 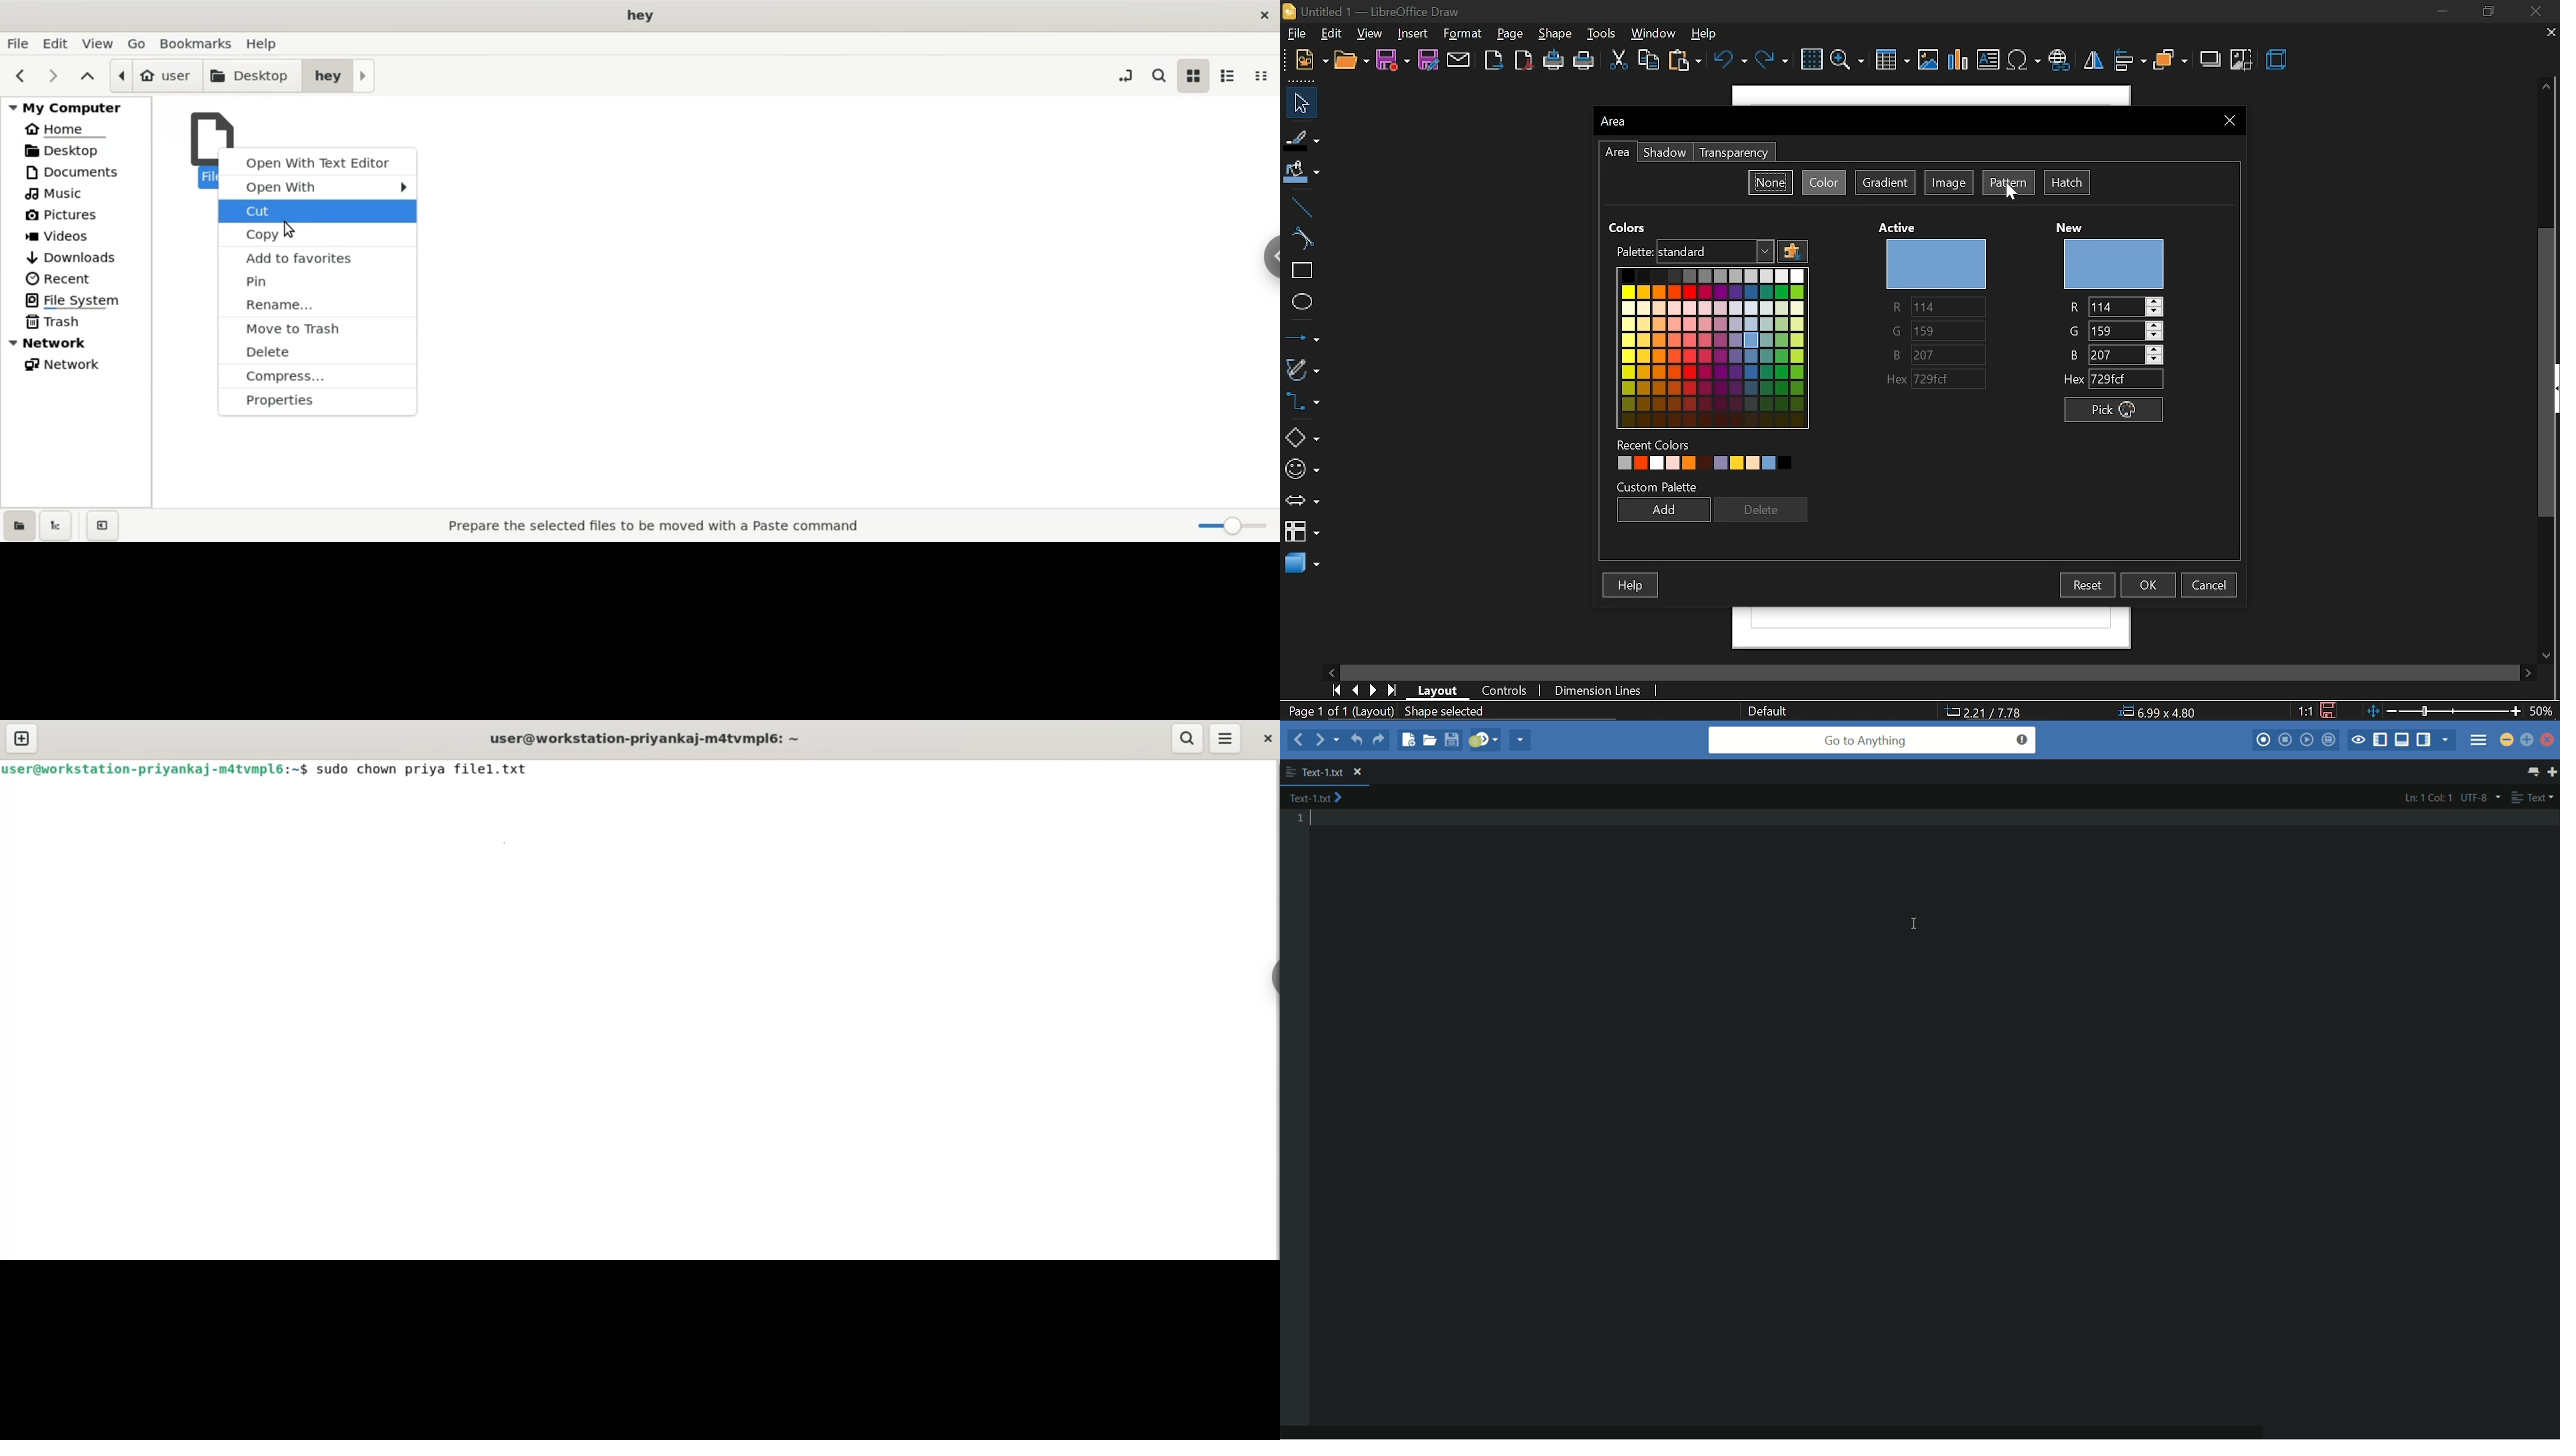 I want to click on conttrols, so click(x=1508, y=691).